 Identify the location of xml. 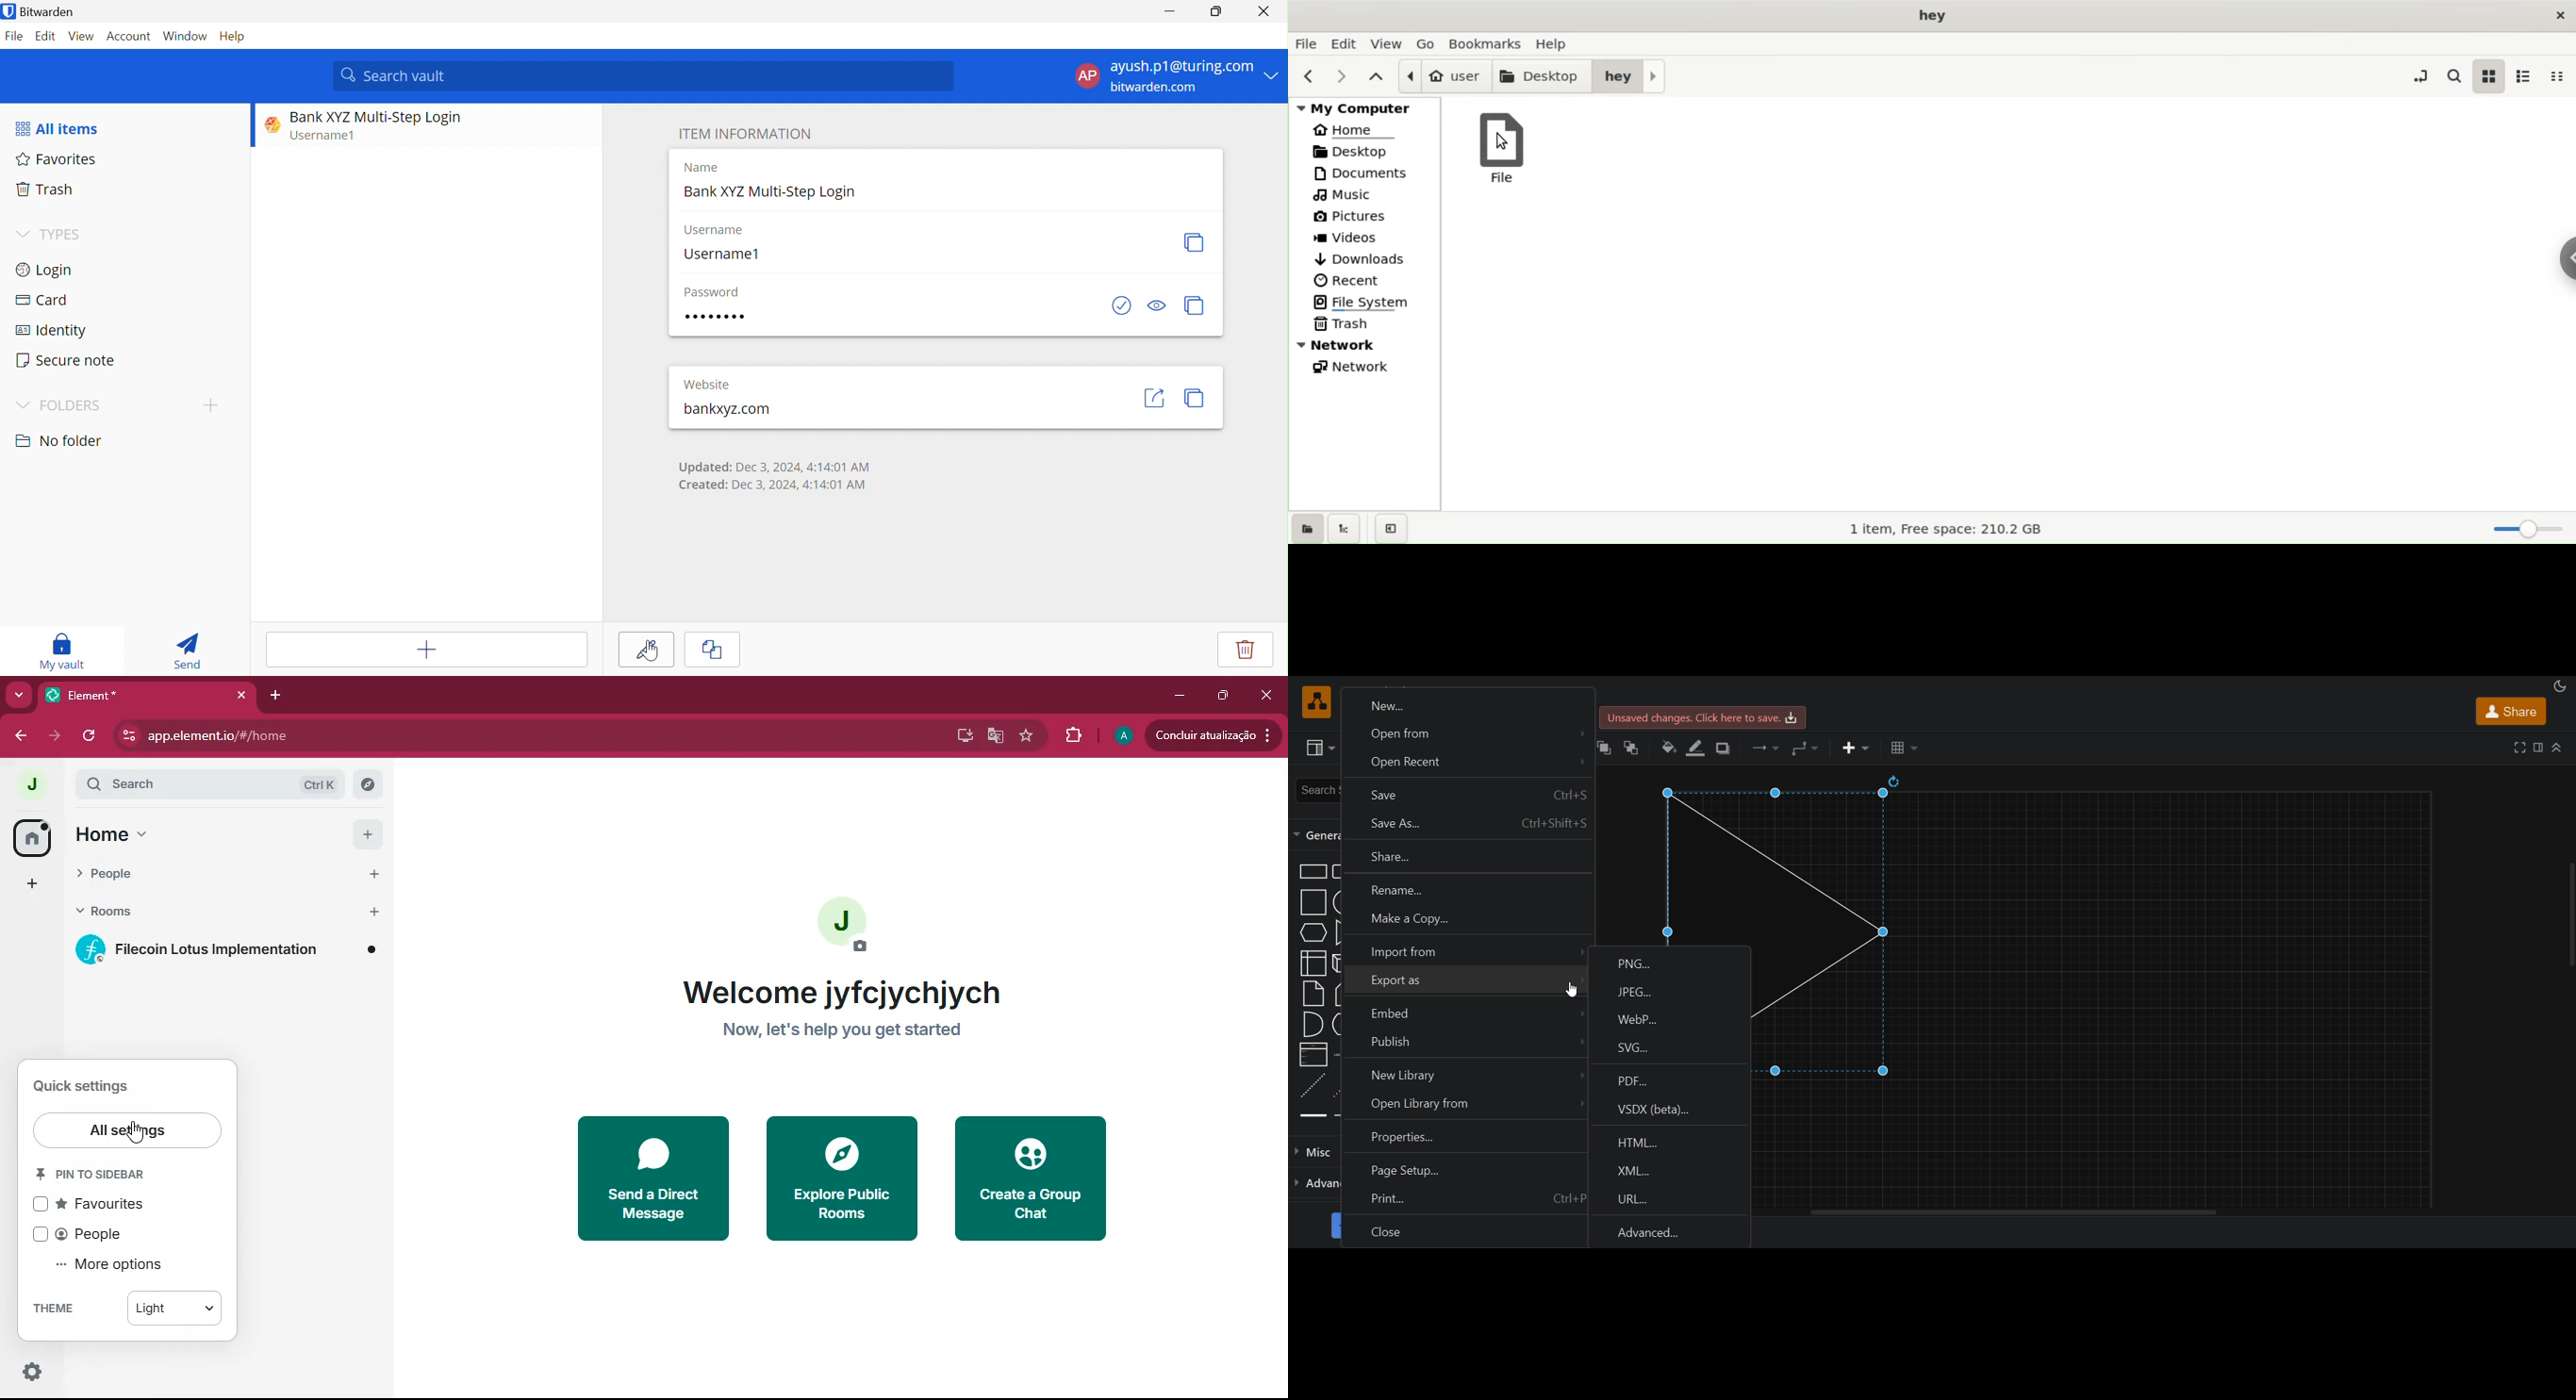
(1671, 1170).